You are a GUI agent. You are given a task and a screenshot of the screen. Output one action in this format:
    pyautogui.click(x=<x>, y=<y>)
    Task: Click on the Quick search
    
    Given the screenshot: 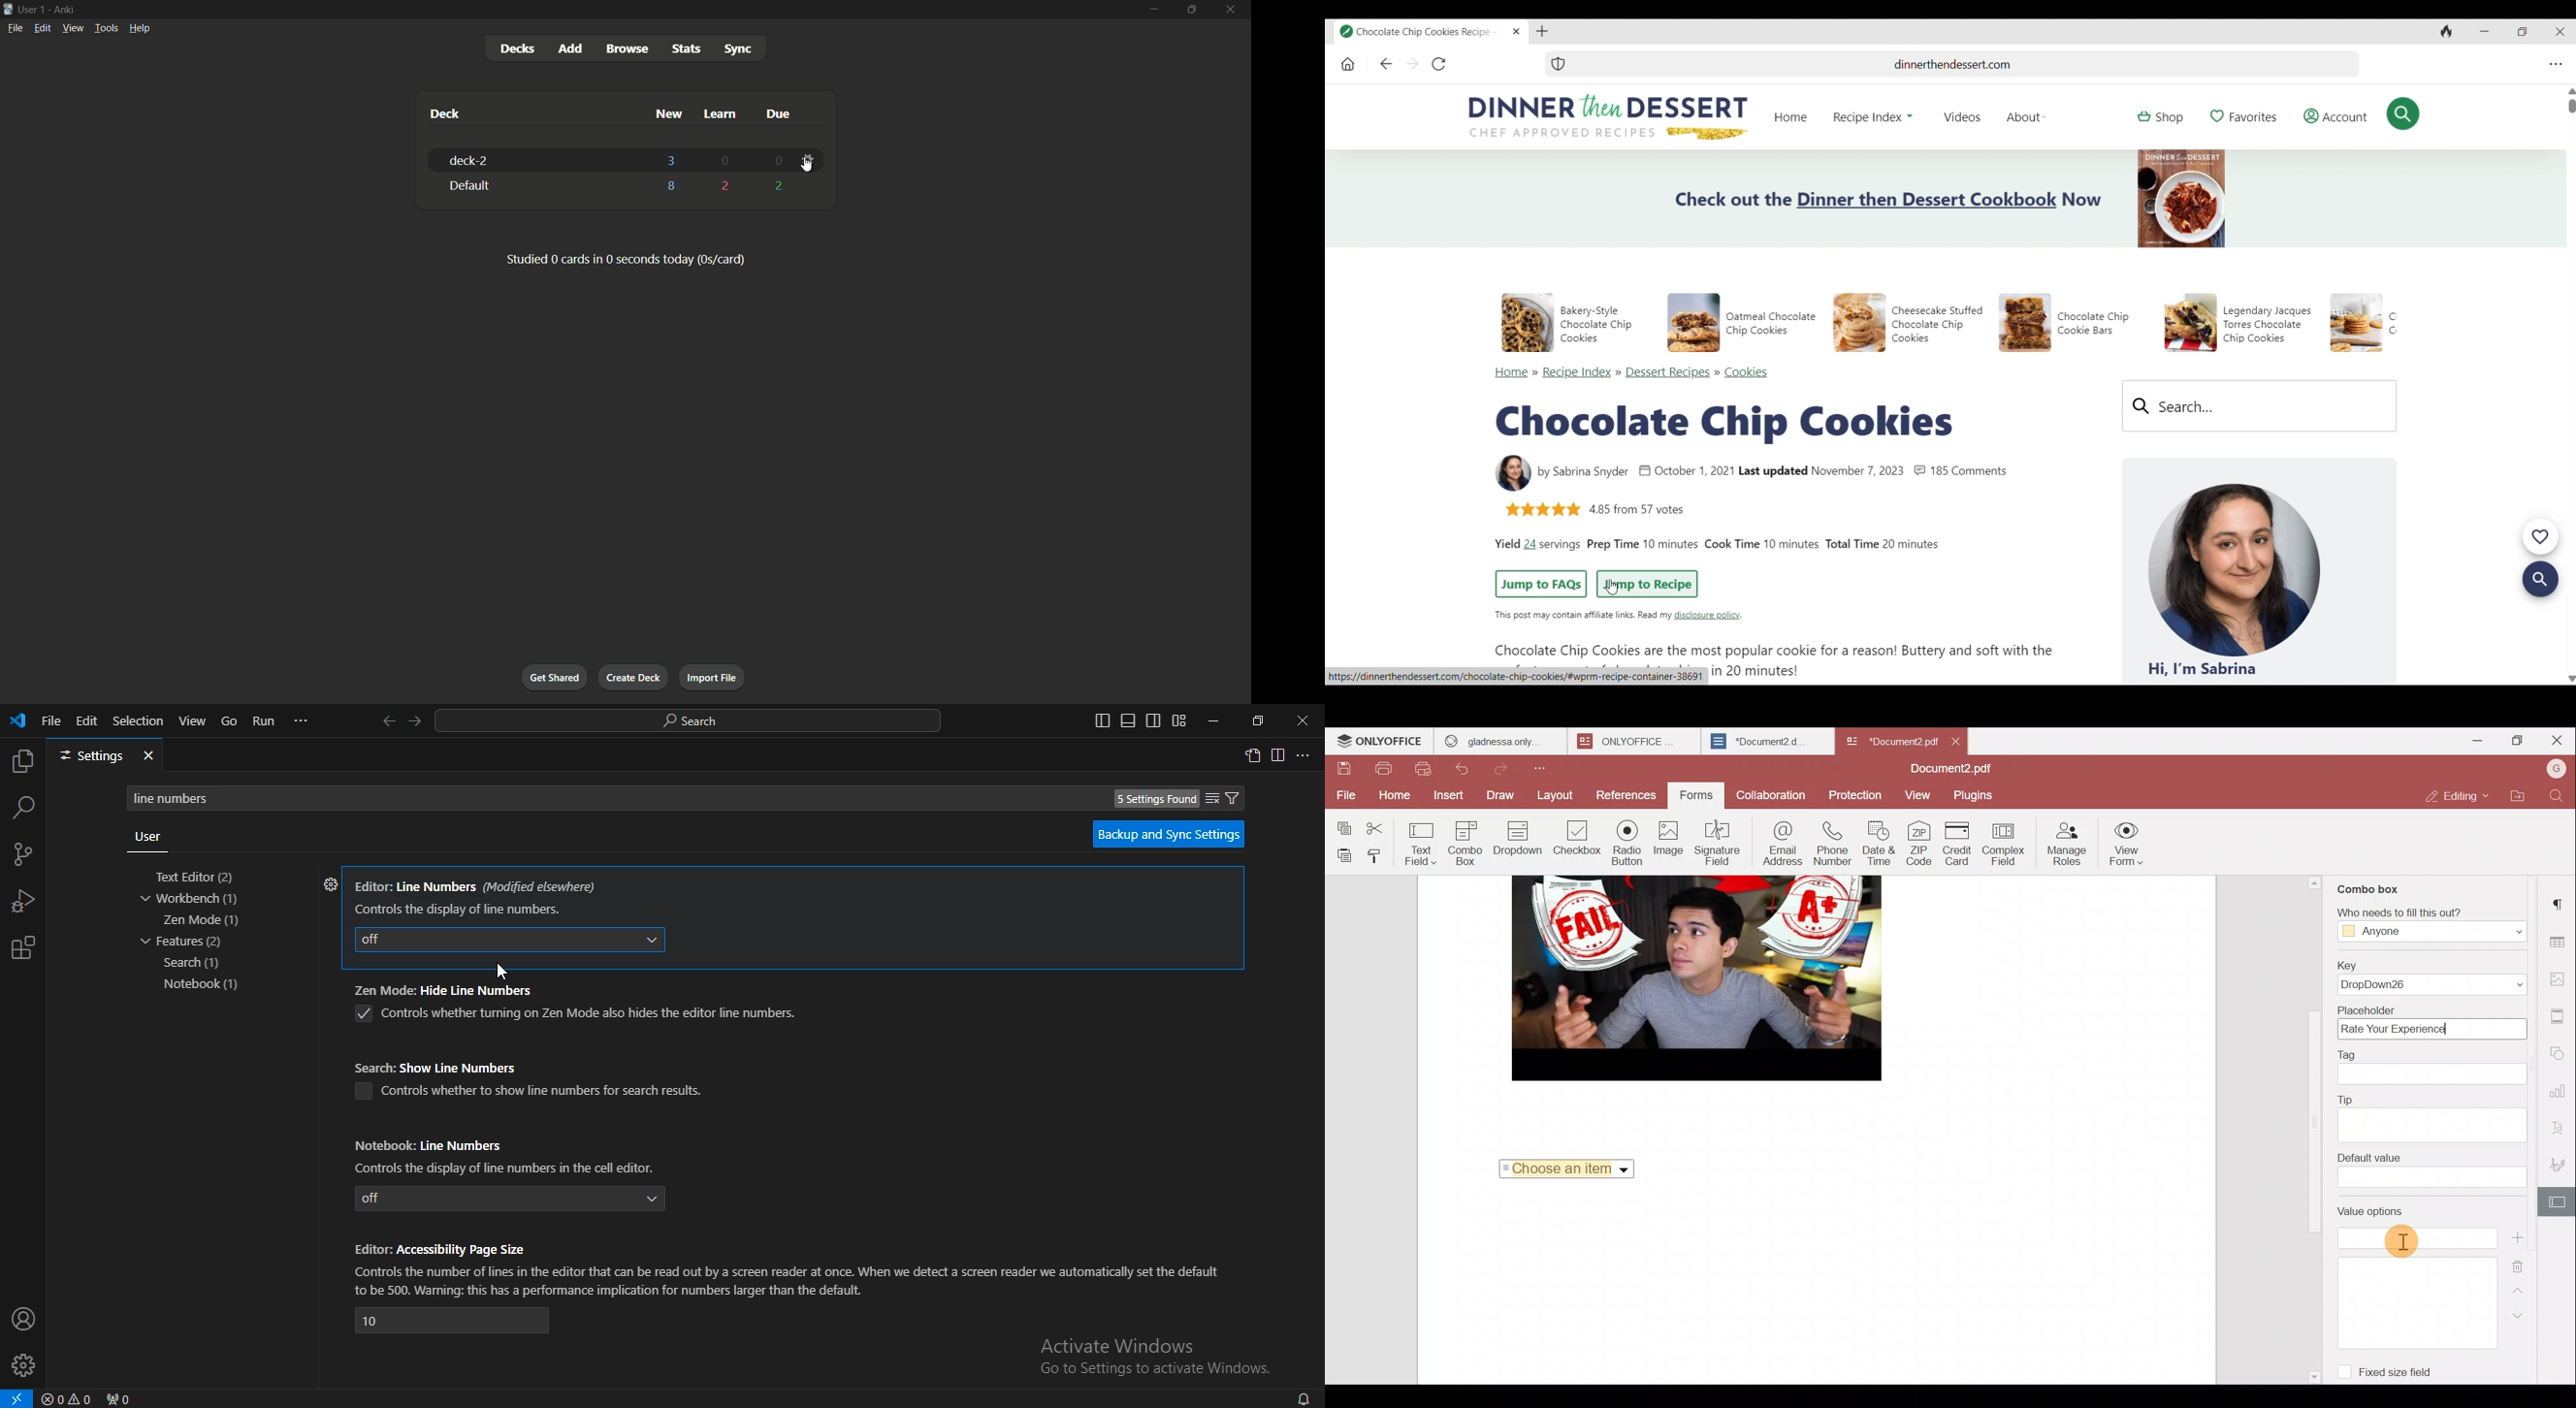 What is the action you would take?
    pyautogui.click(x=2541, y=580)
    